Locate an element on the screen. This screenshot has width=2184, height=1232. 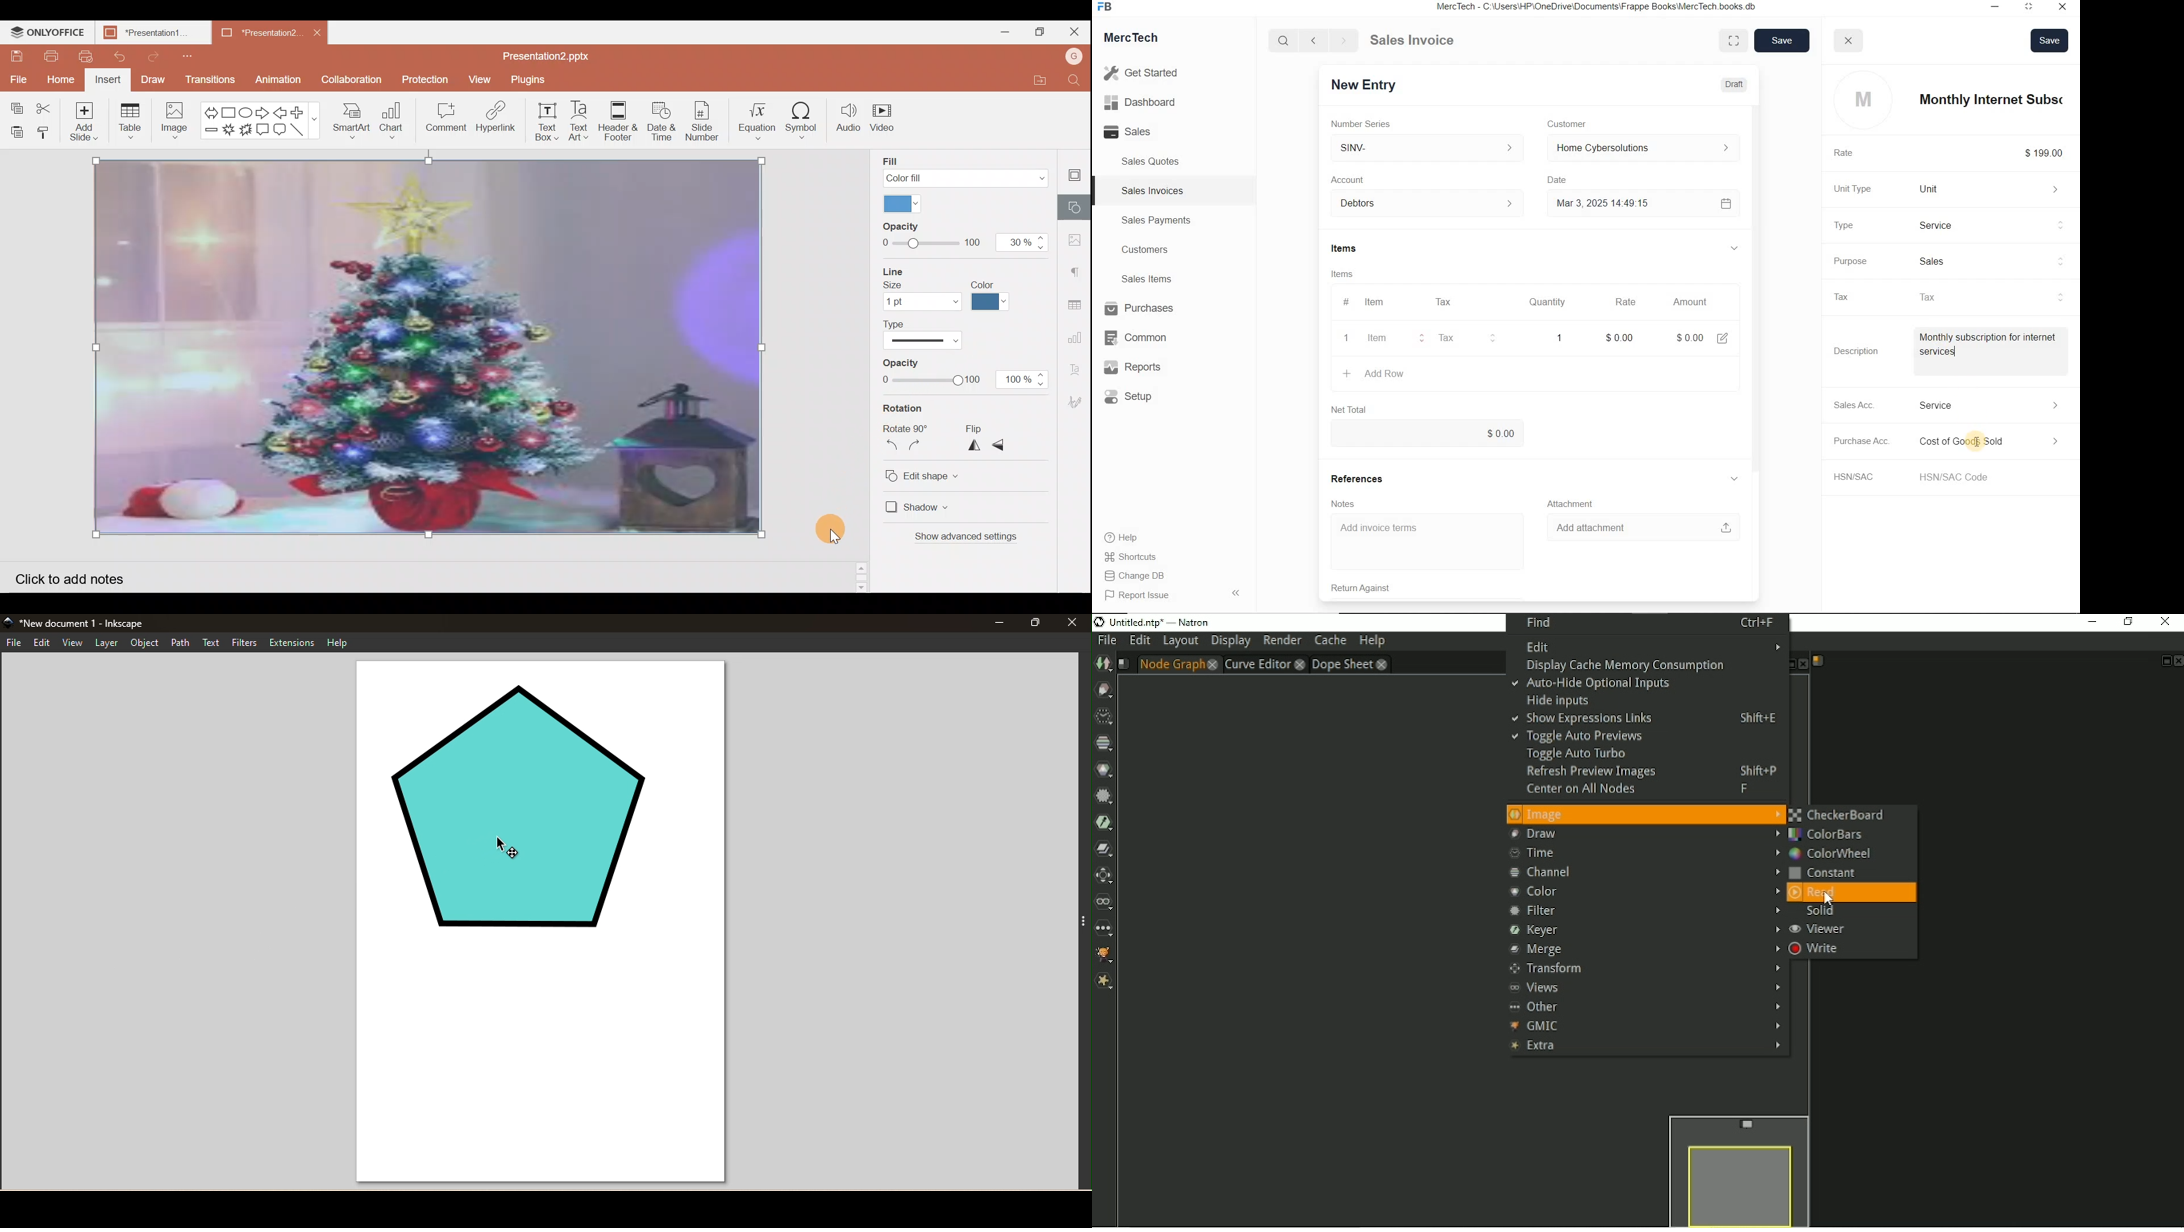
Add attachment is located at coordinates (1637, 527).